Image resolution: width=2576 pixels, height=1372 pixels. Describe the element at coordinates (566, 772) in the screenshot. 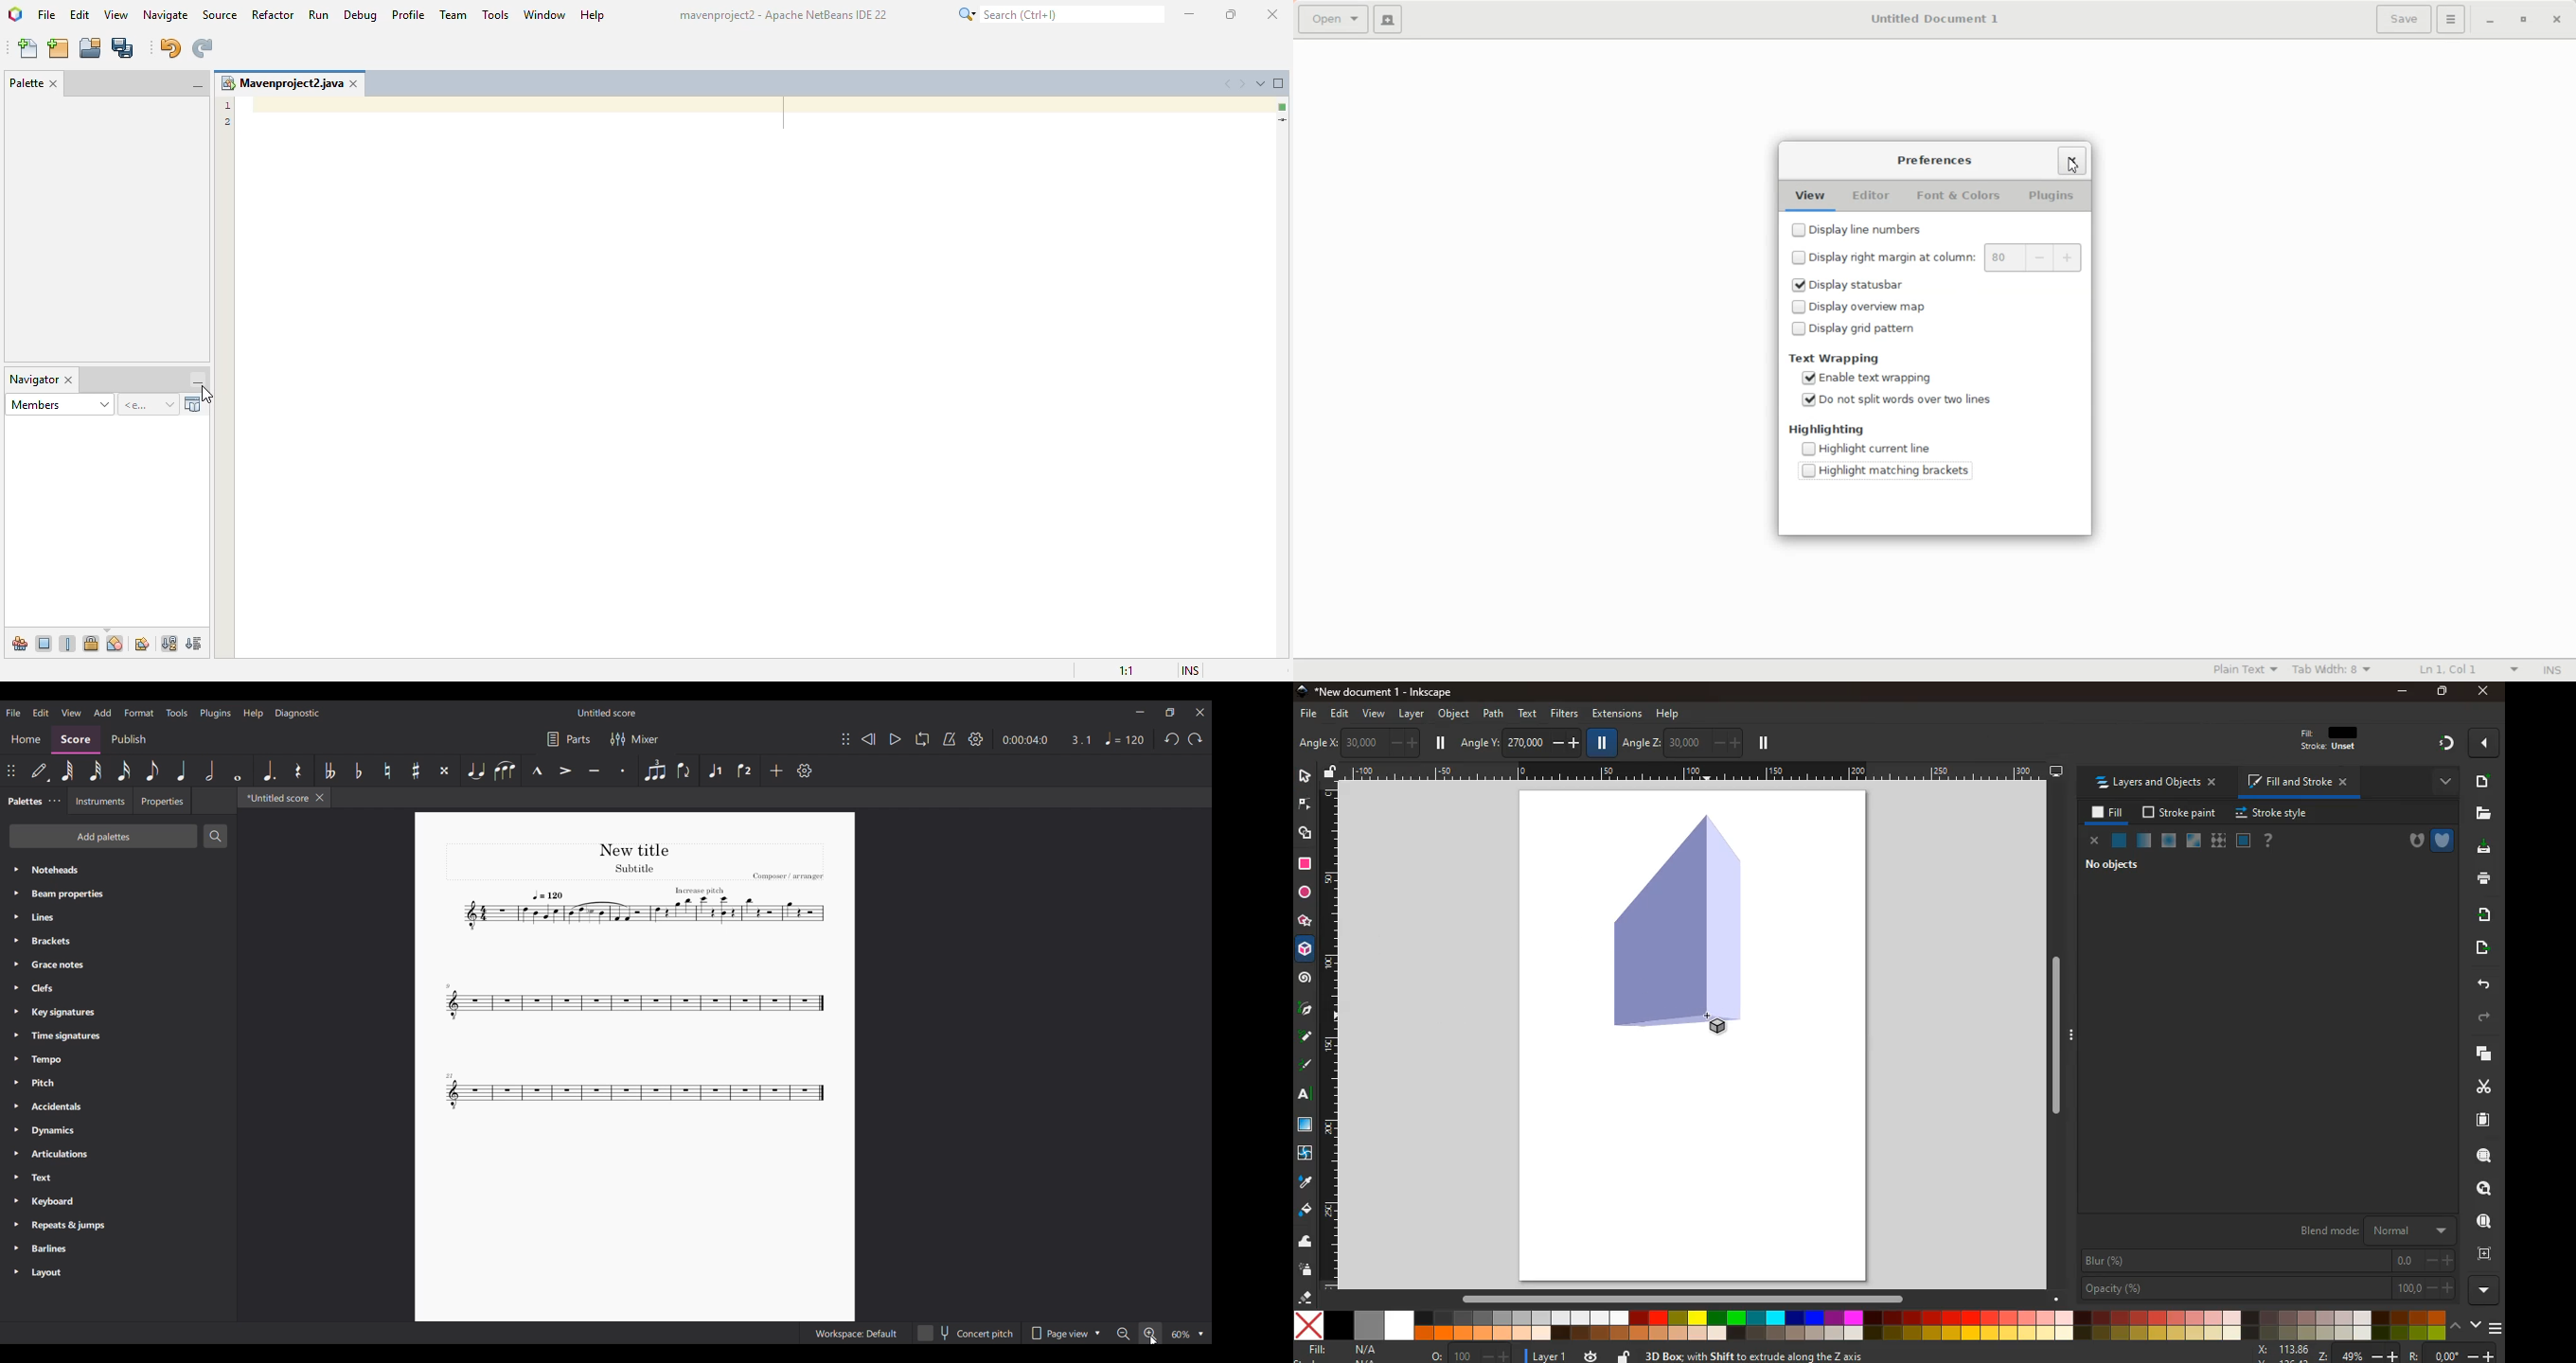

I see `Accent` at that location.